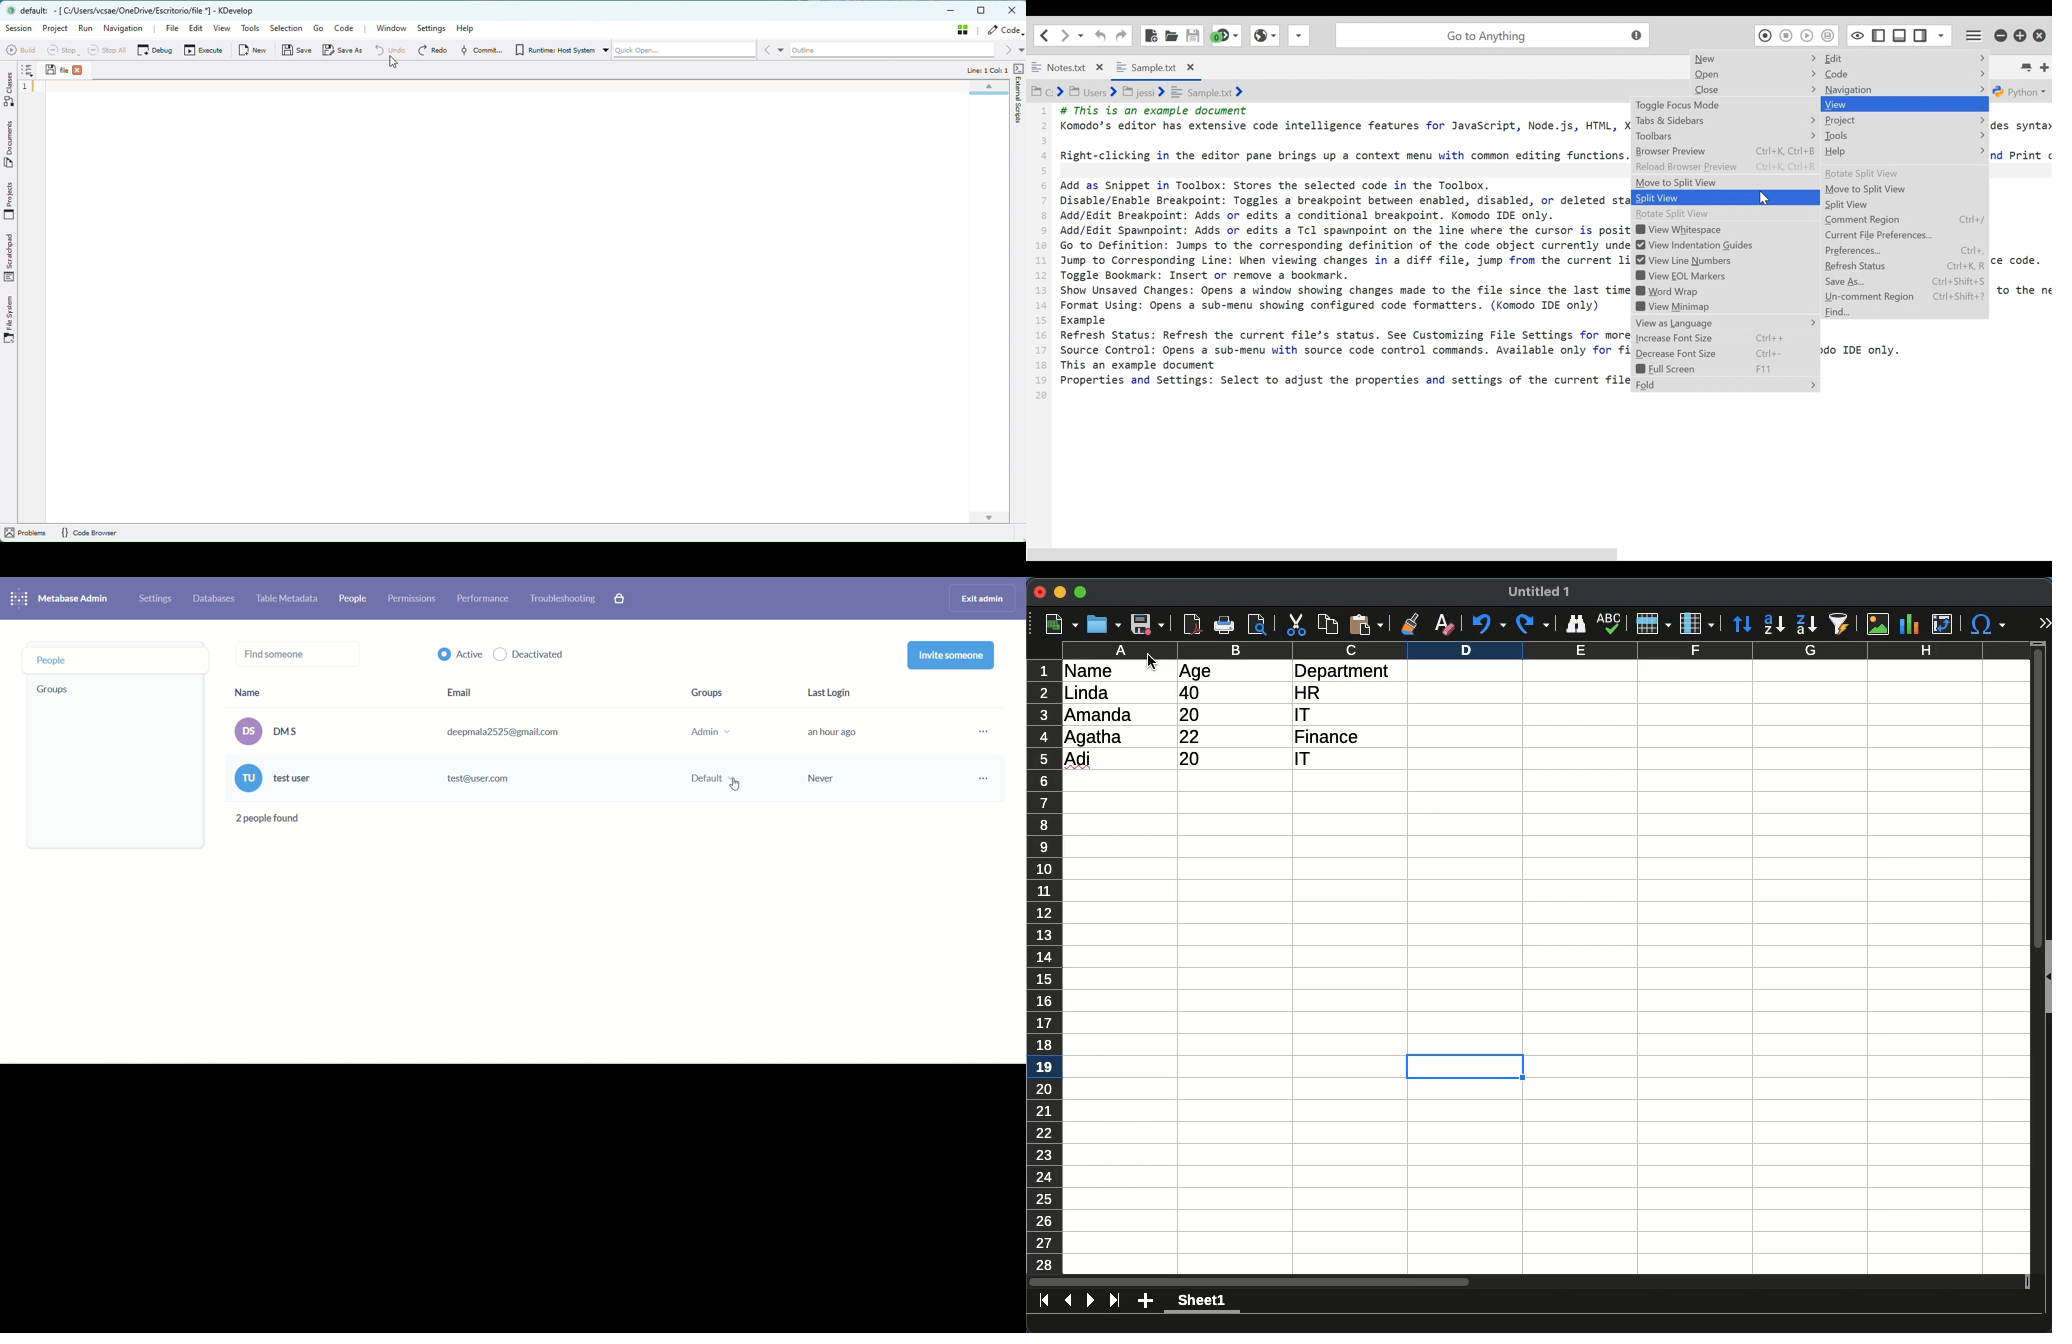 This screenshot has height=1344, width=2072. Describe the element at coordinates (1720, 105) in the screenshot. I see `Toggle Focus Mode` at that location.